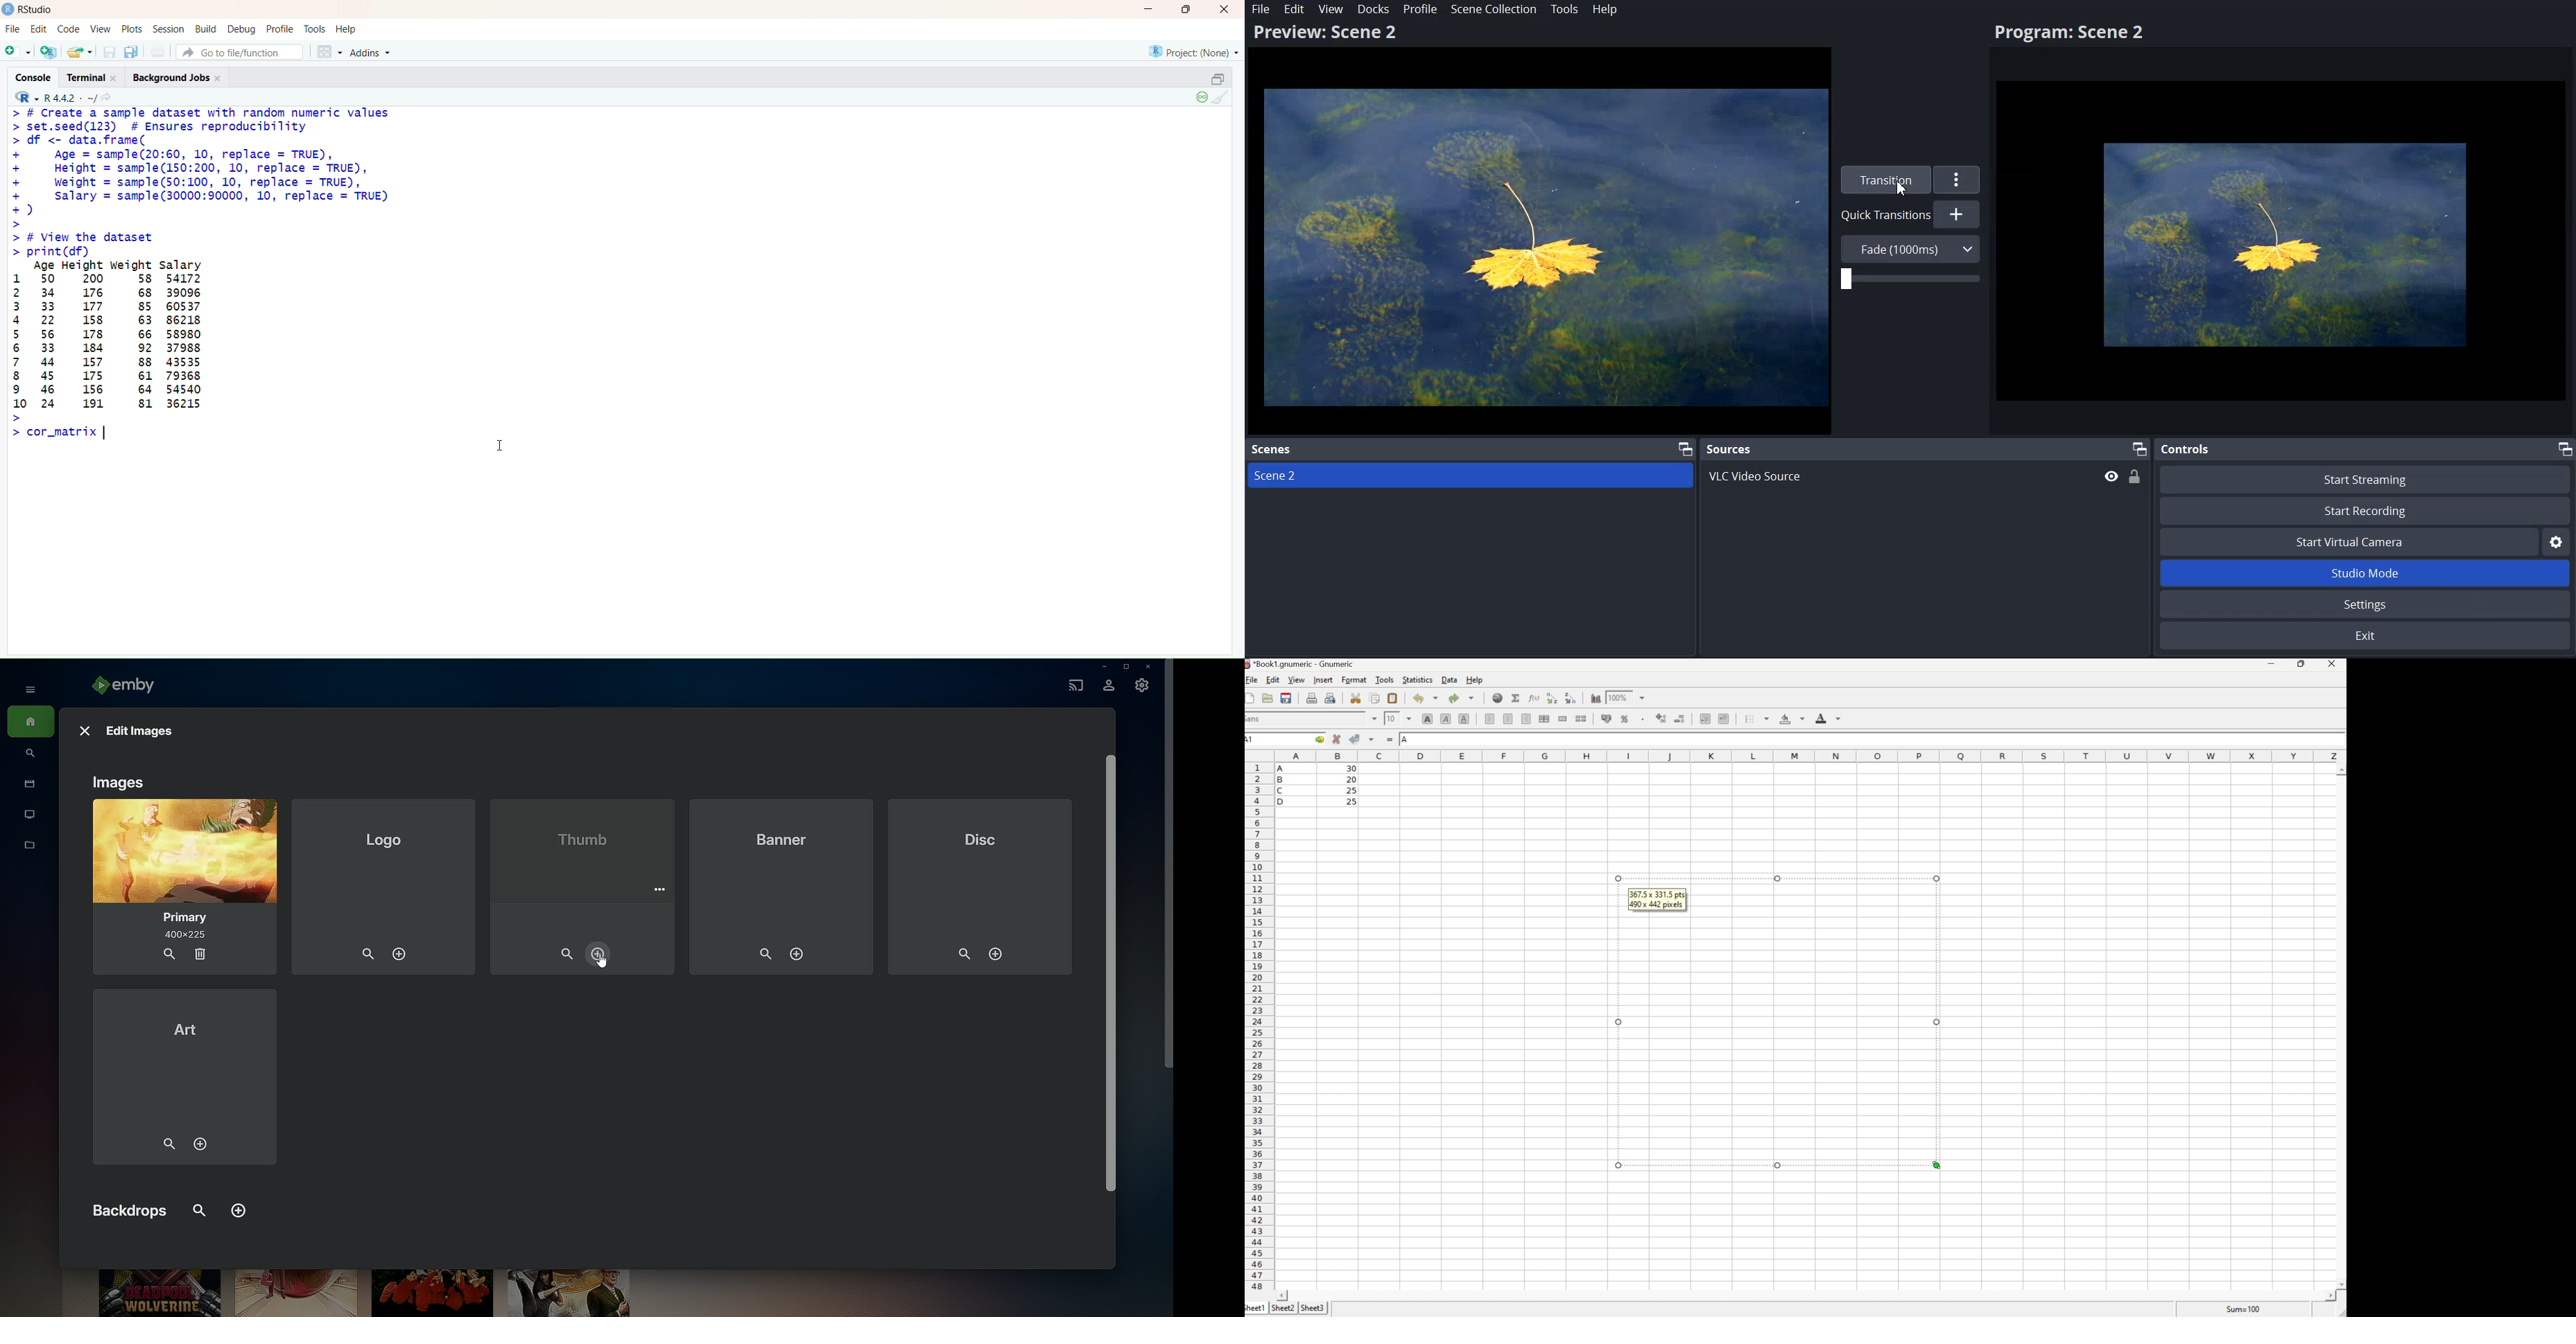 The image size is (2576, 1344). Describe the element at coordinates (1642, 719) in the screenshot. I see `Set the format of the selected cells to include a thousands separator` at that location.